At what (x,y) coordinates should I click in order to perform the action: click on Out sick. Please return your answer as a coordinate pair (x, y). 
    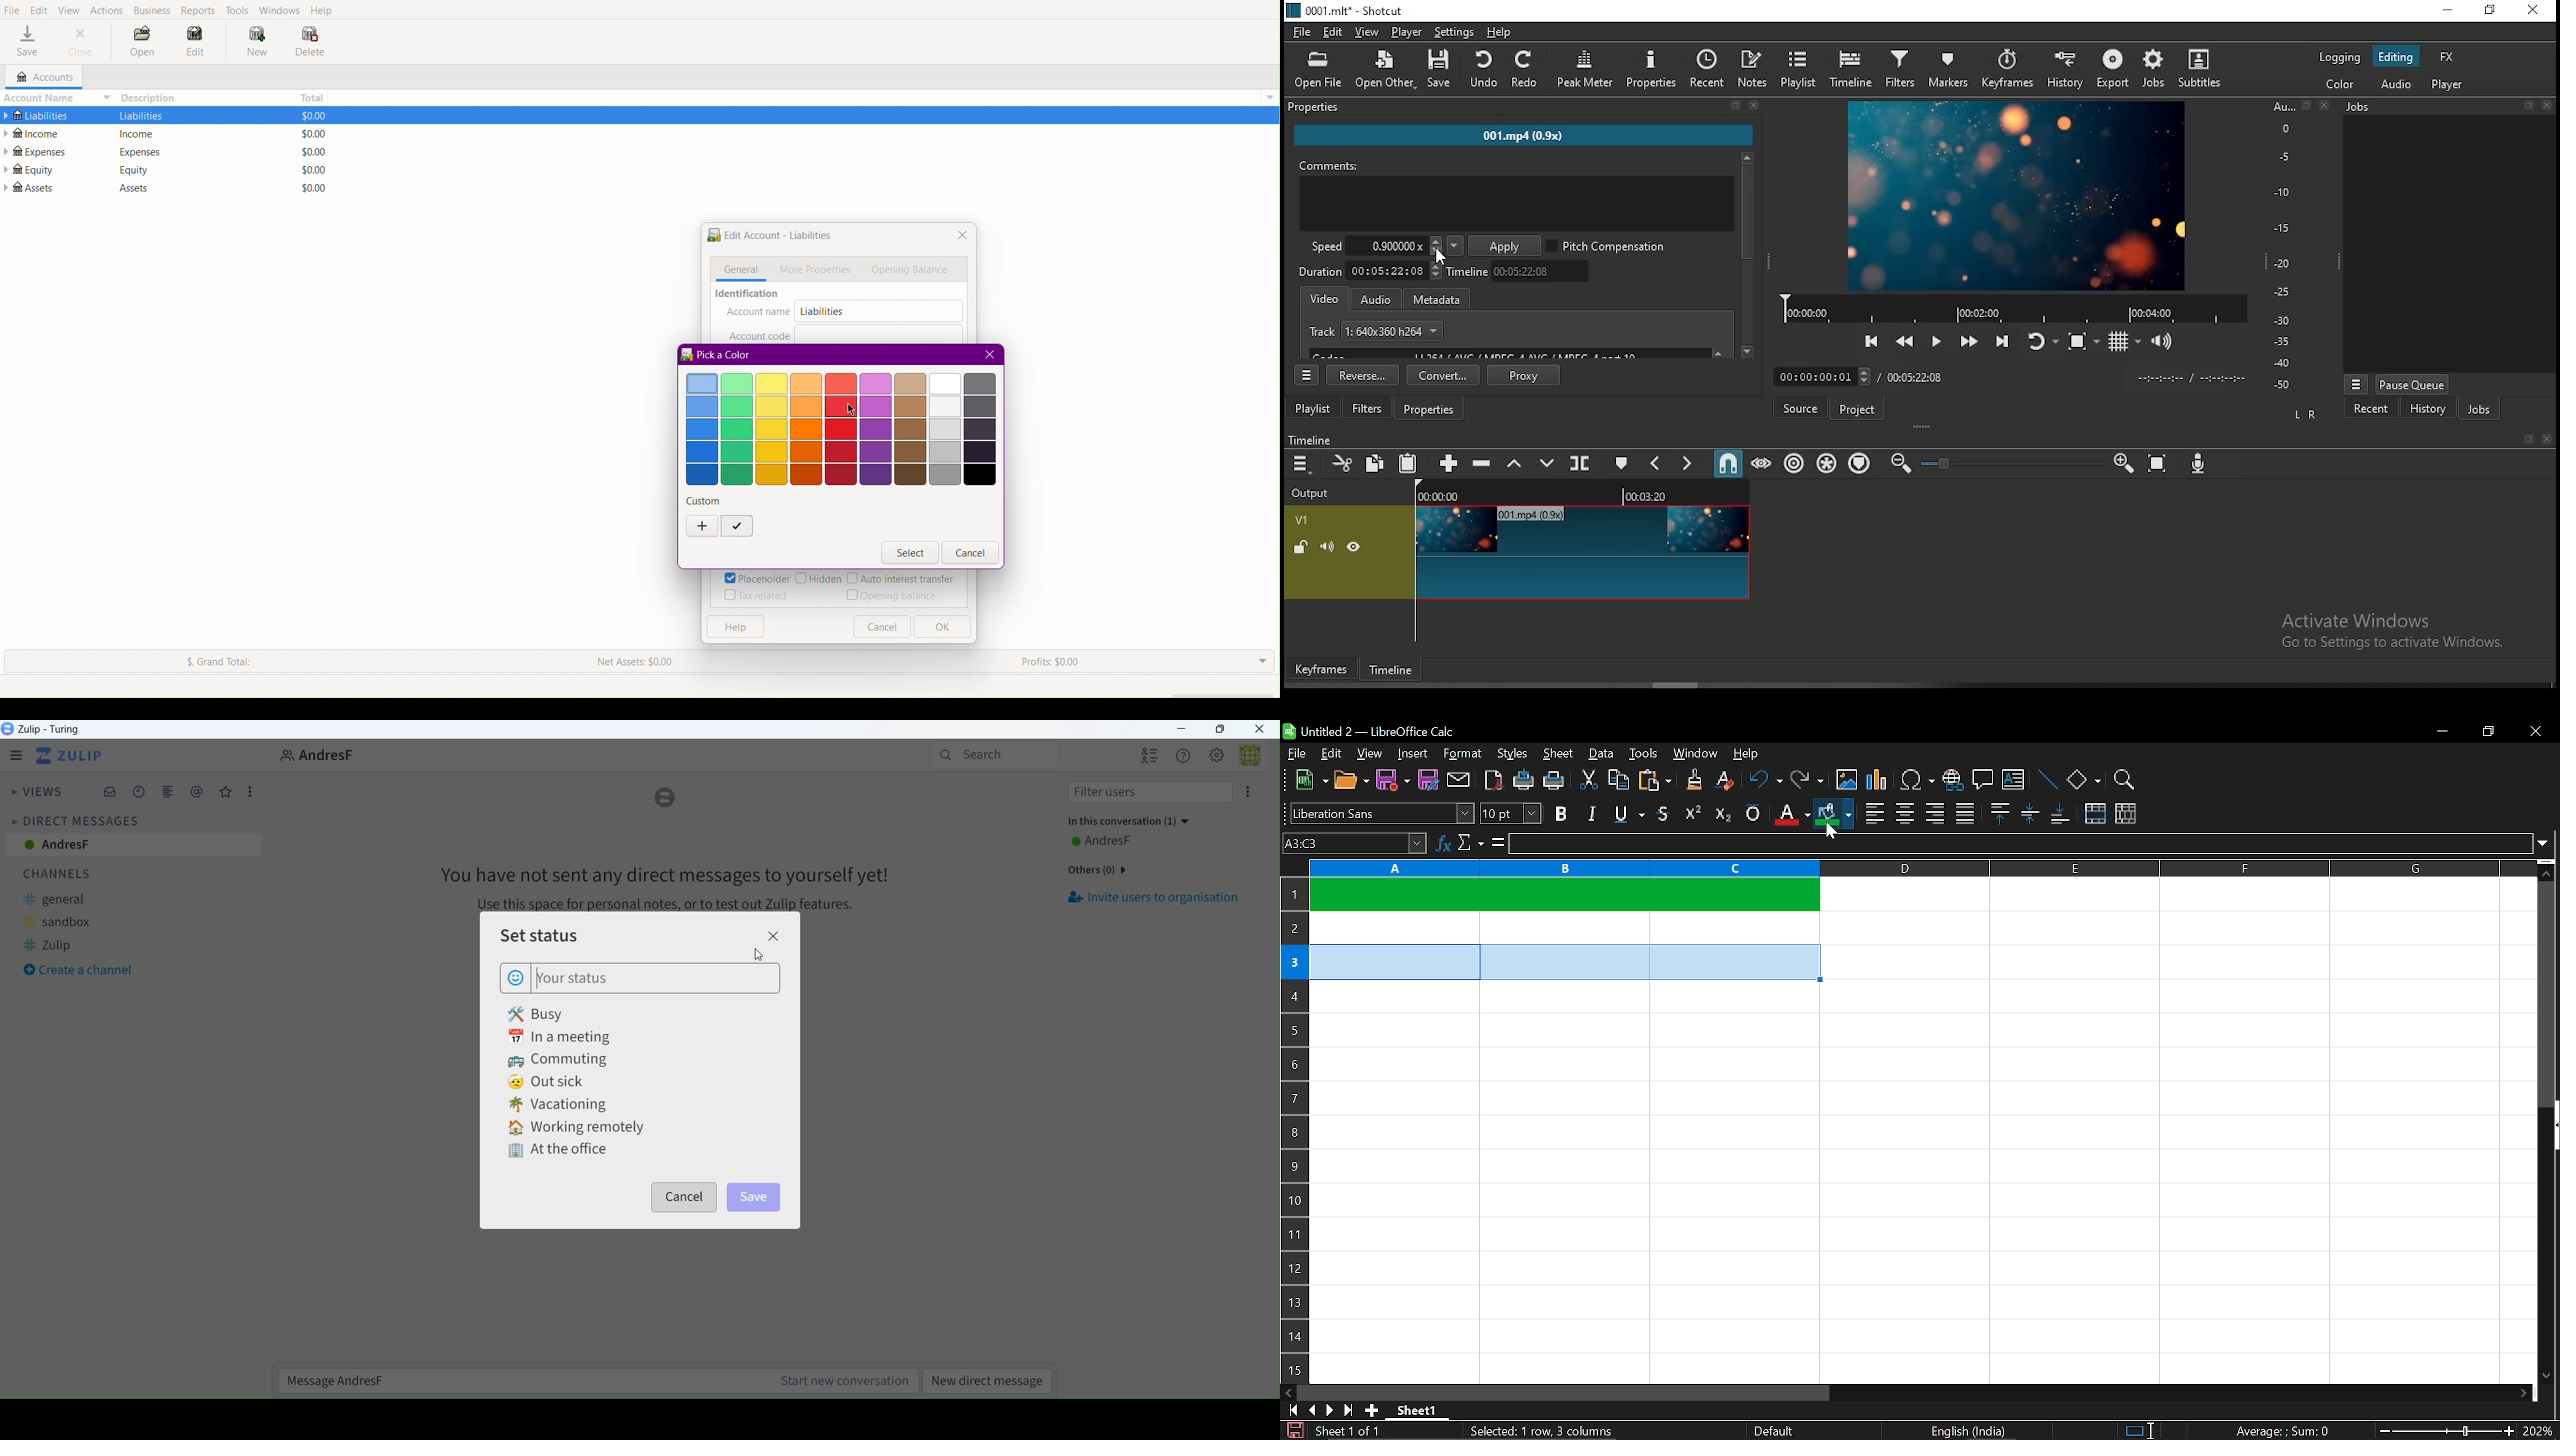
    Looking at the image, I should click on (548, 1082).